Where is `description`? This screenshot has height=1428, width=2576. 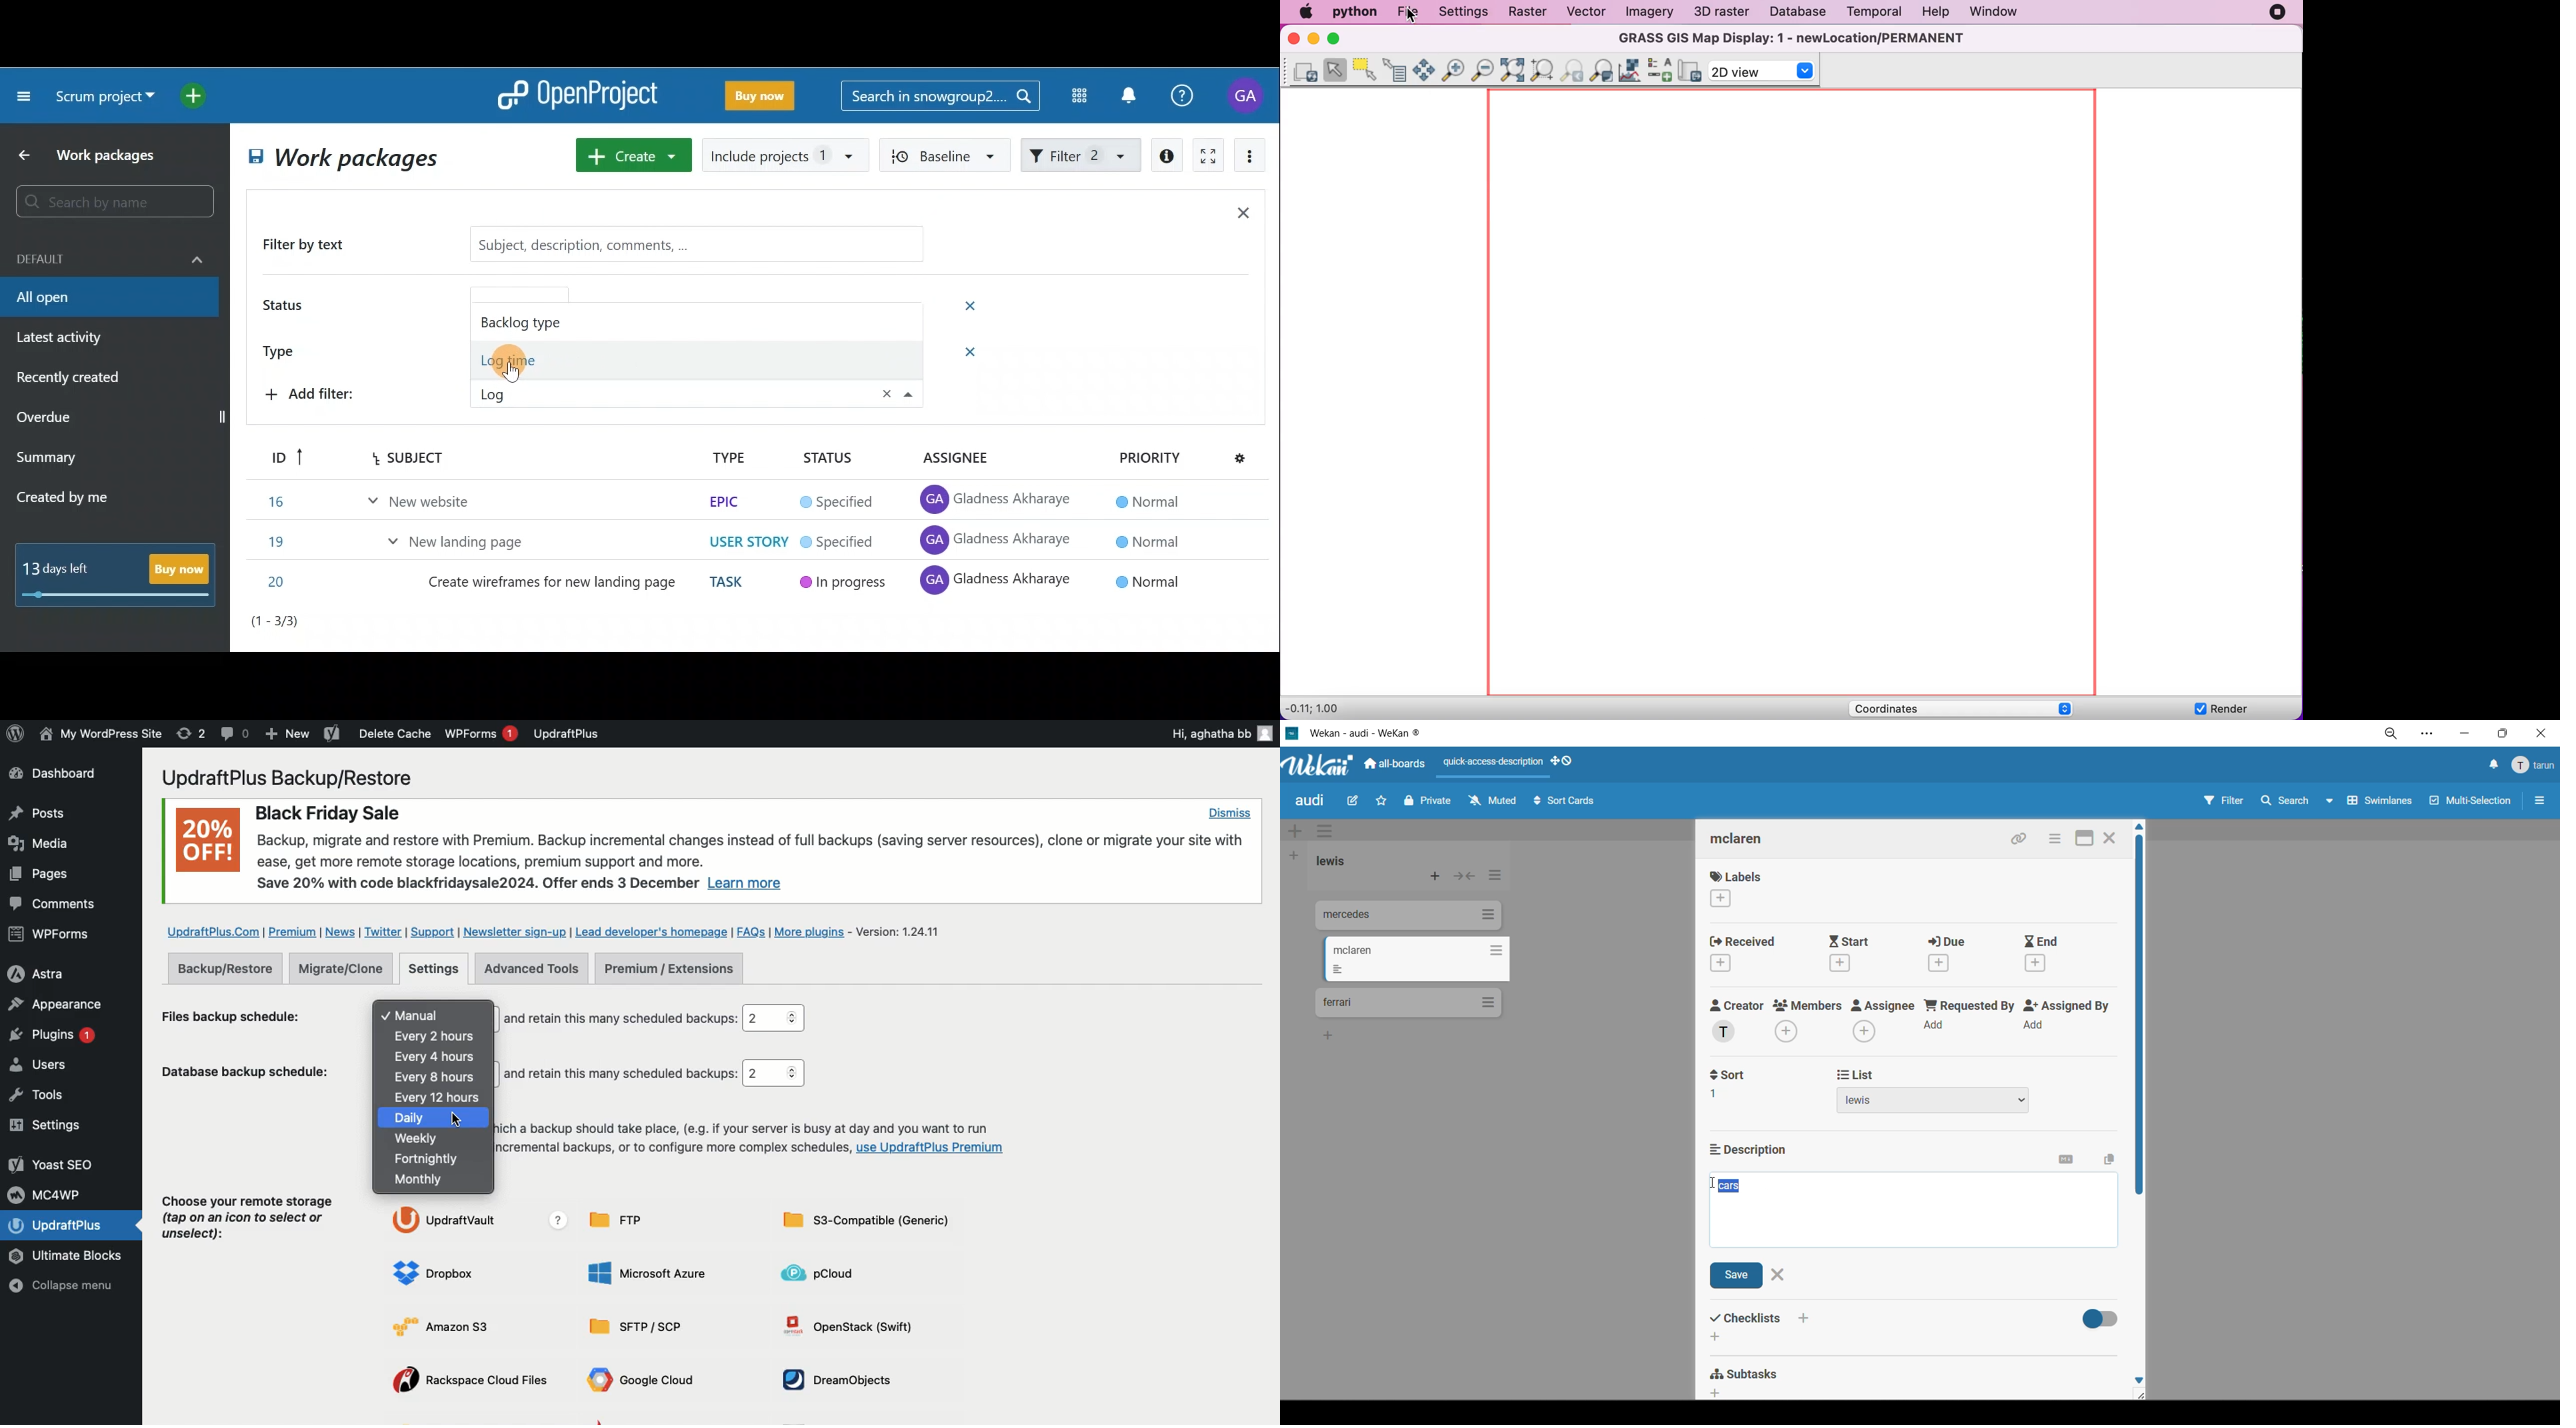
description is located at coordinates (1755, 1149).